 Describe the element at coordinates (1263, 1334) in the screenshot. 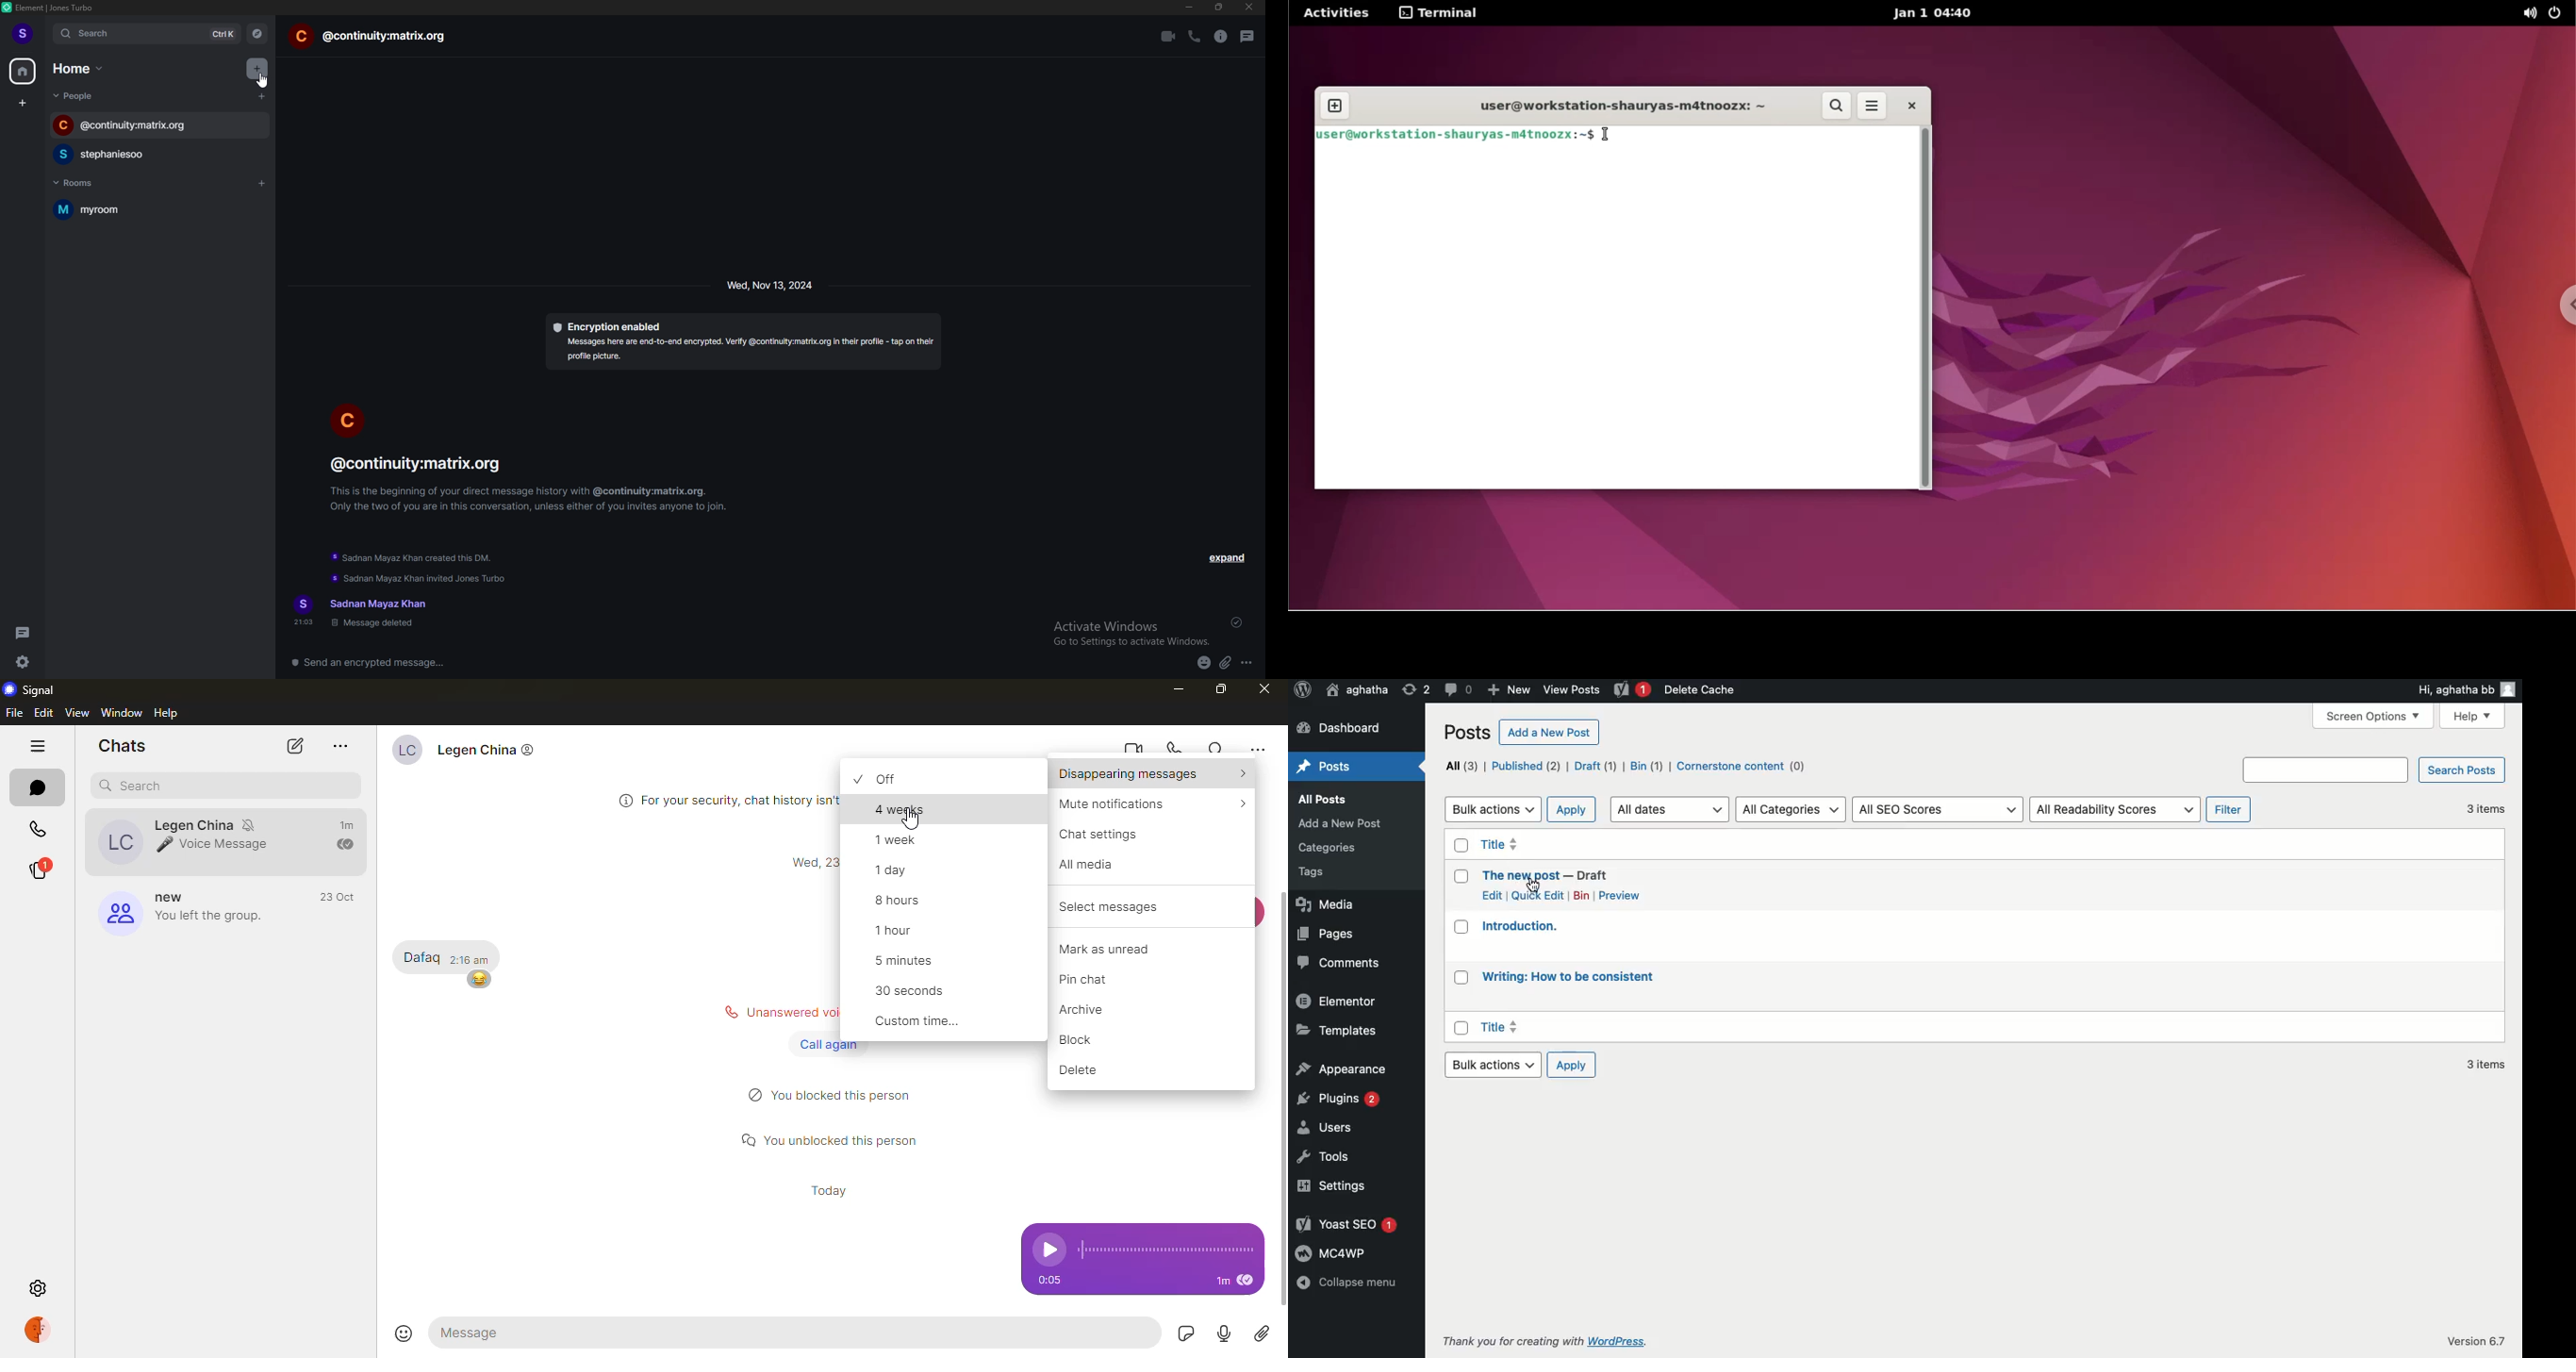

I see `attach` at that location.